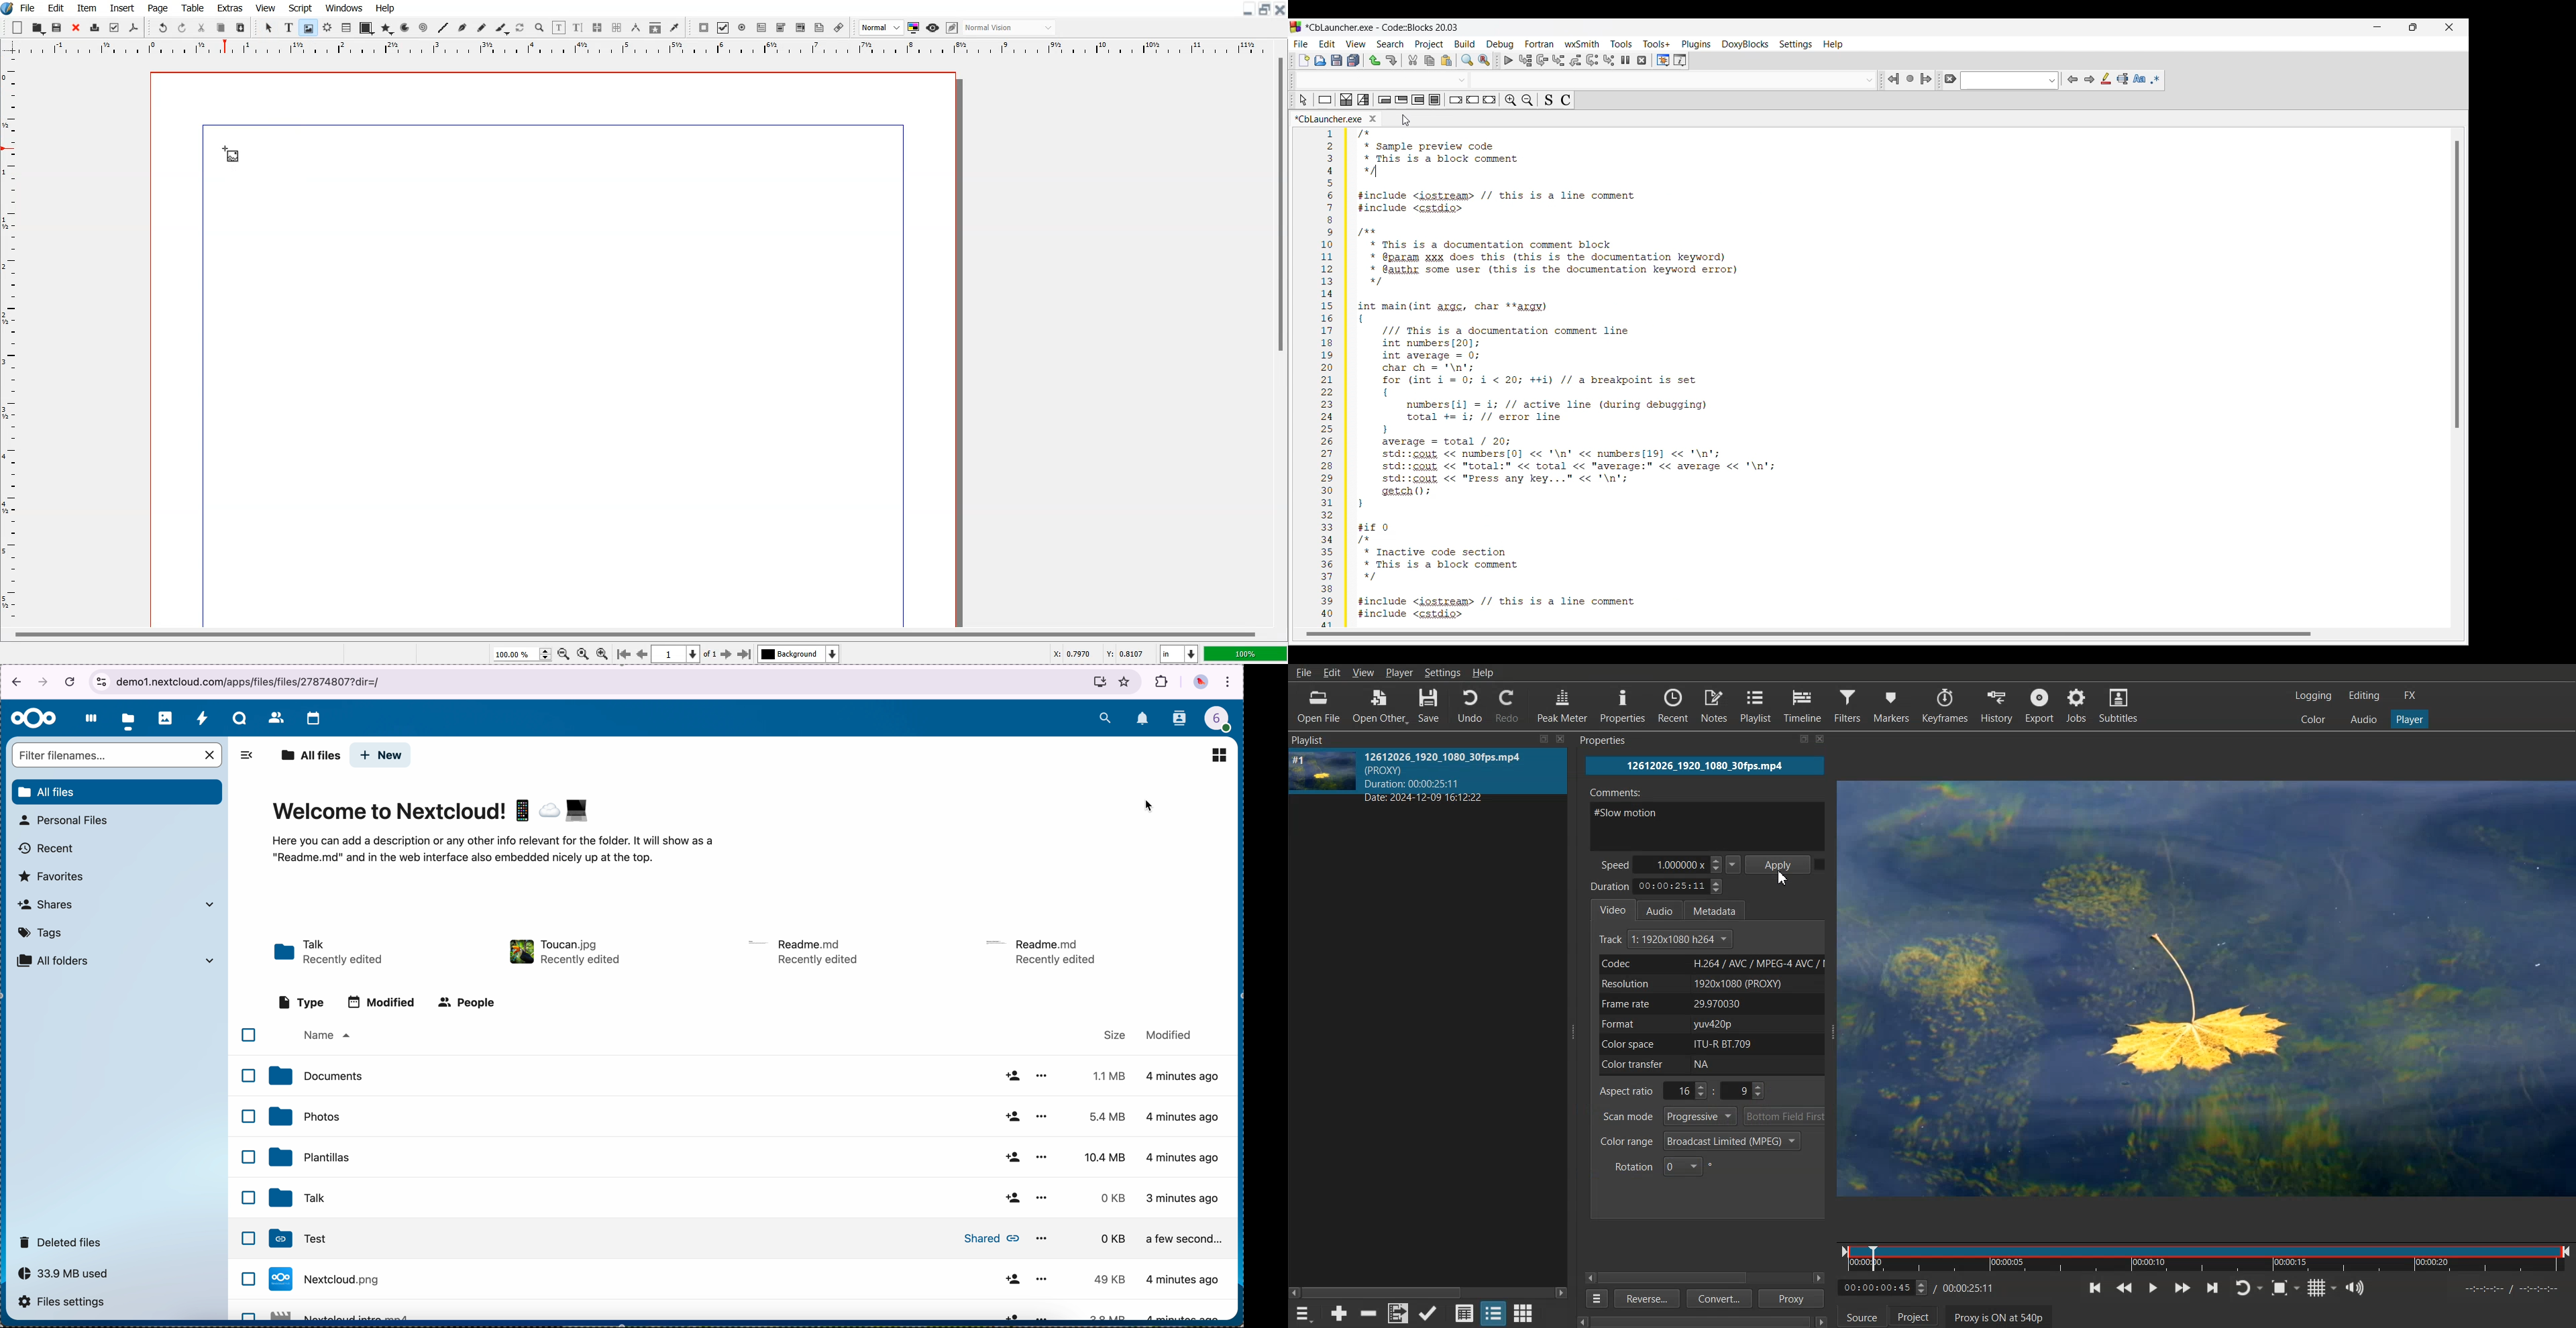  I want to click on Minimize, so click(1246, 9).